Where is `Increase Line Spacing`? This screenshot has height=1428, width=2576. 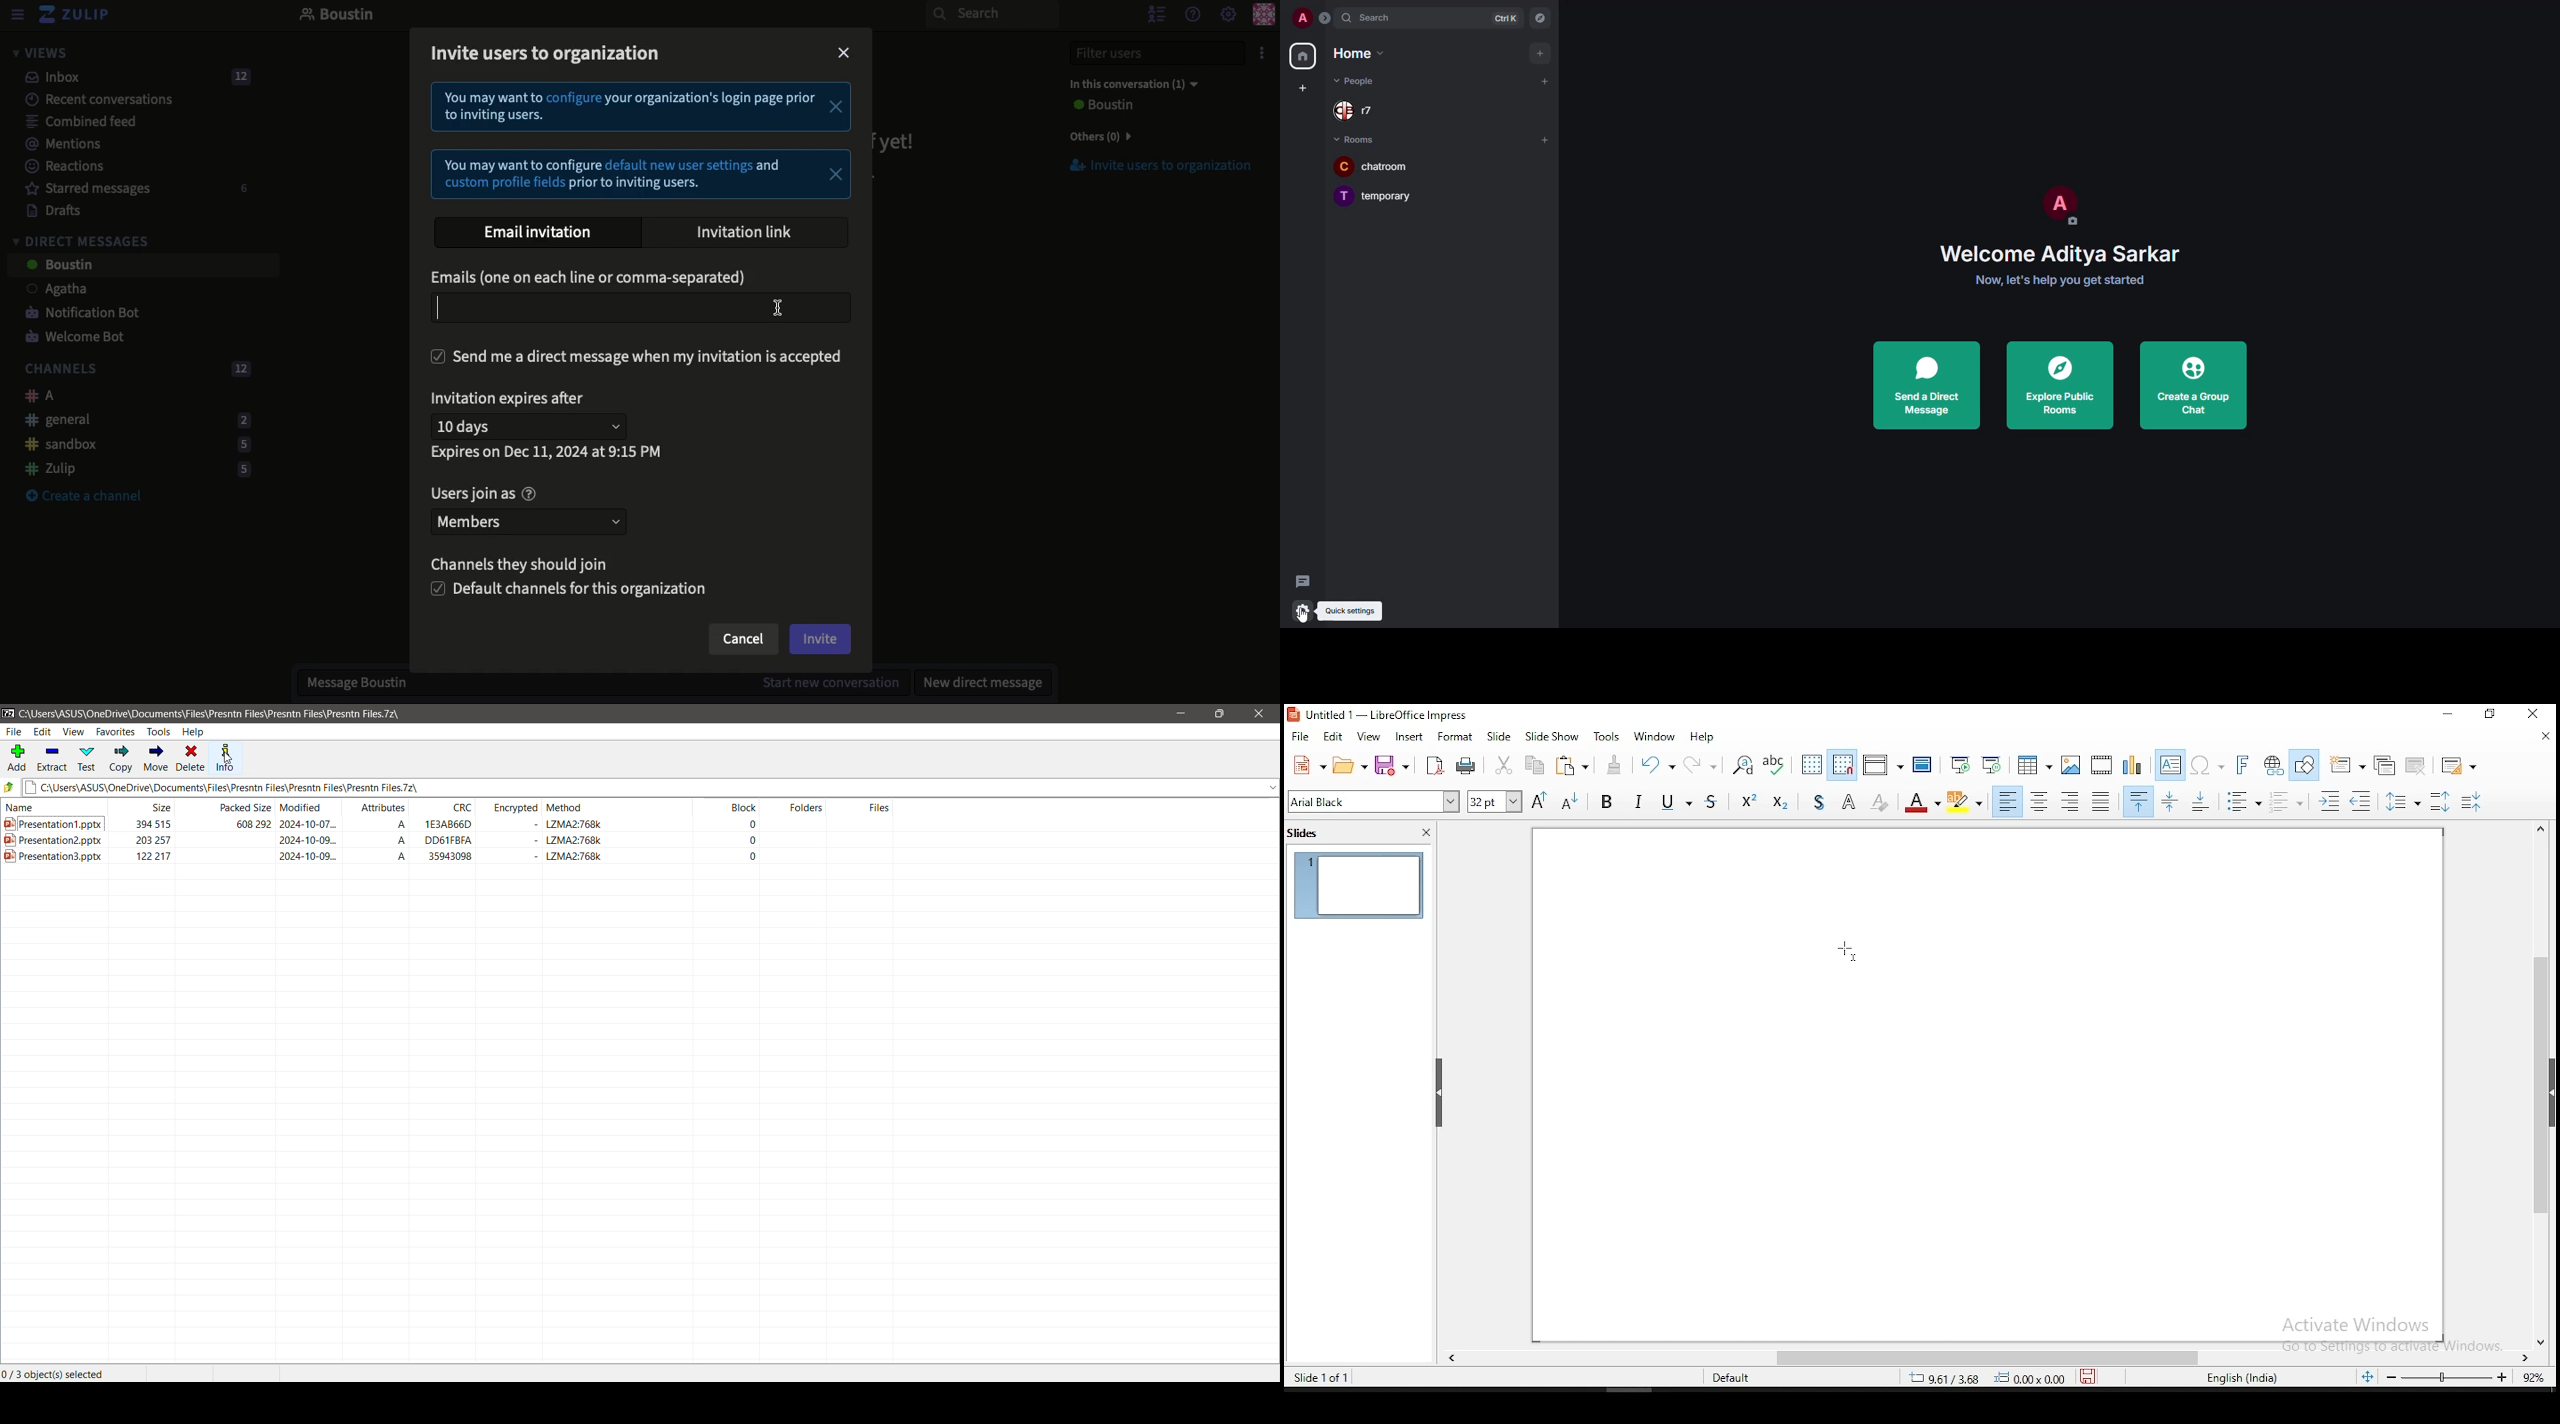
Increase Line Spacing is located at coordinates (2443, 801).